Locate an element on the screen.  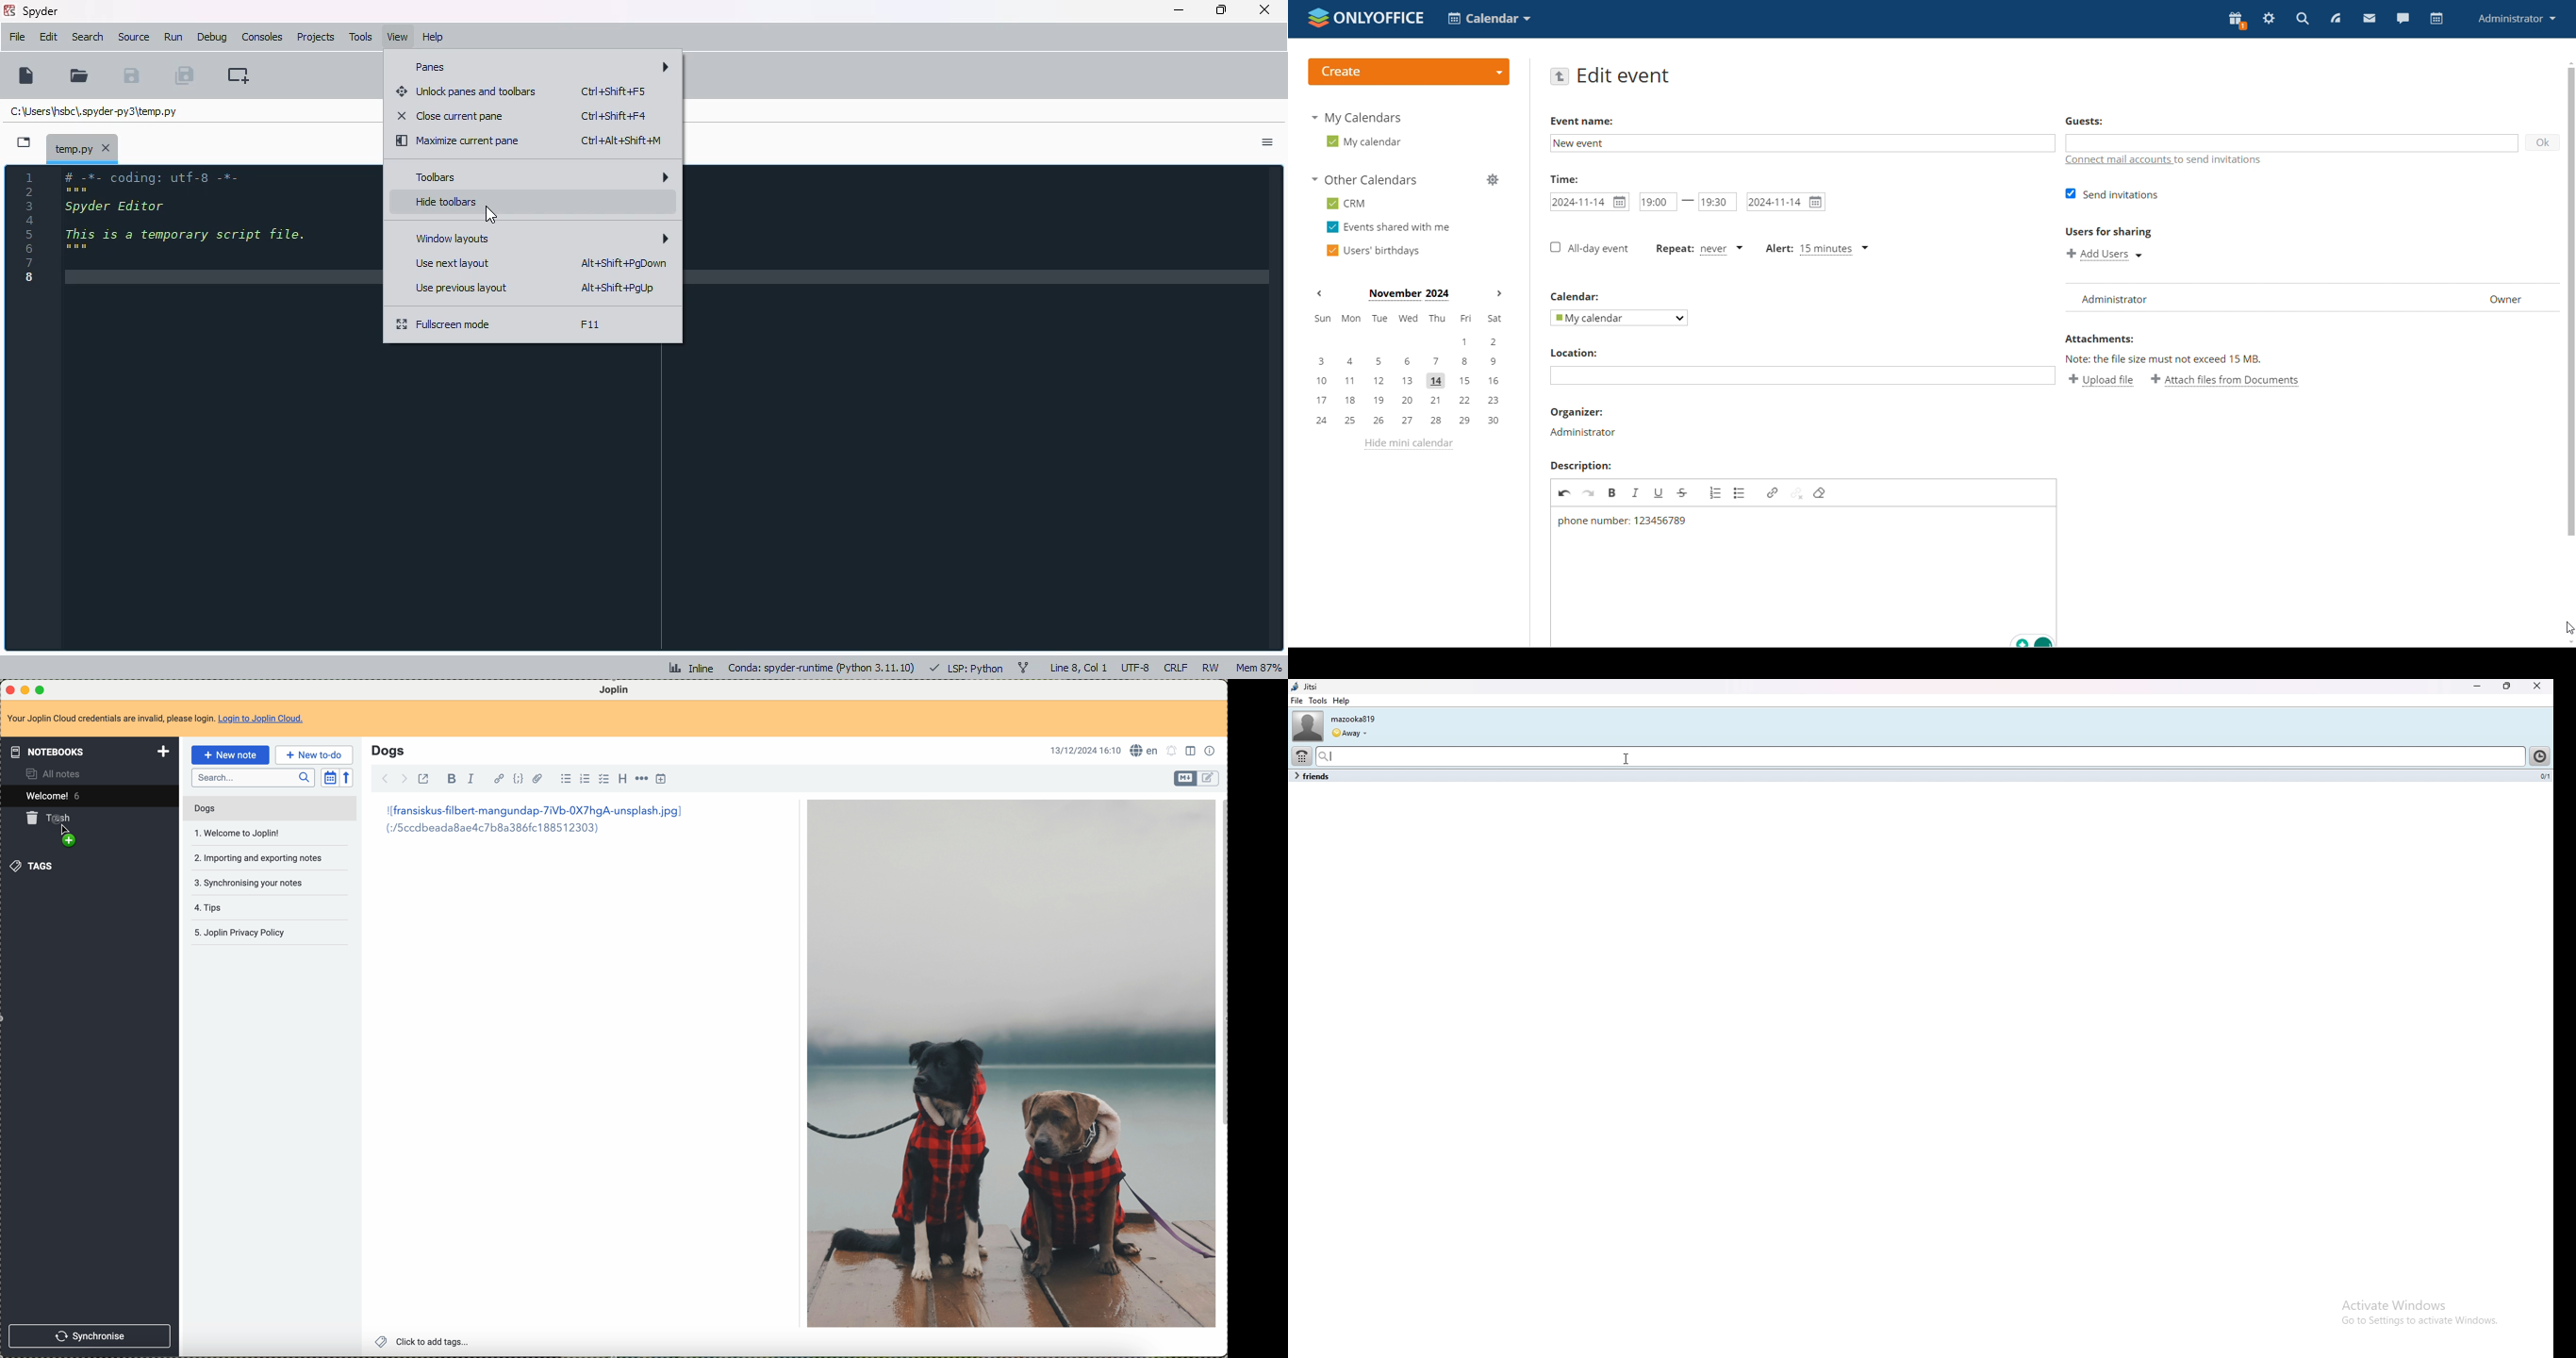
toggle editor is located at coordinates (1185, 778).